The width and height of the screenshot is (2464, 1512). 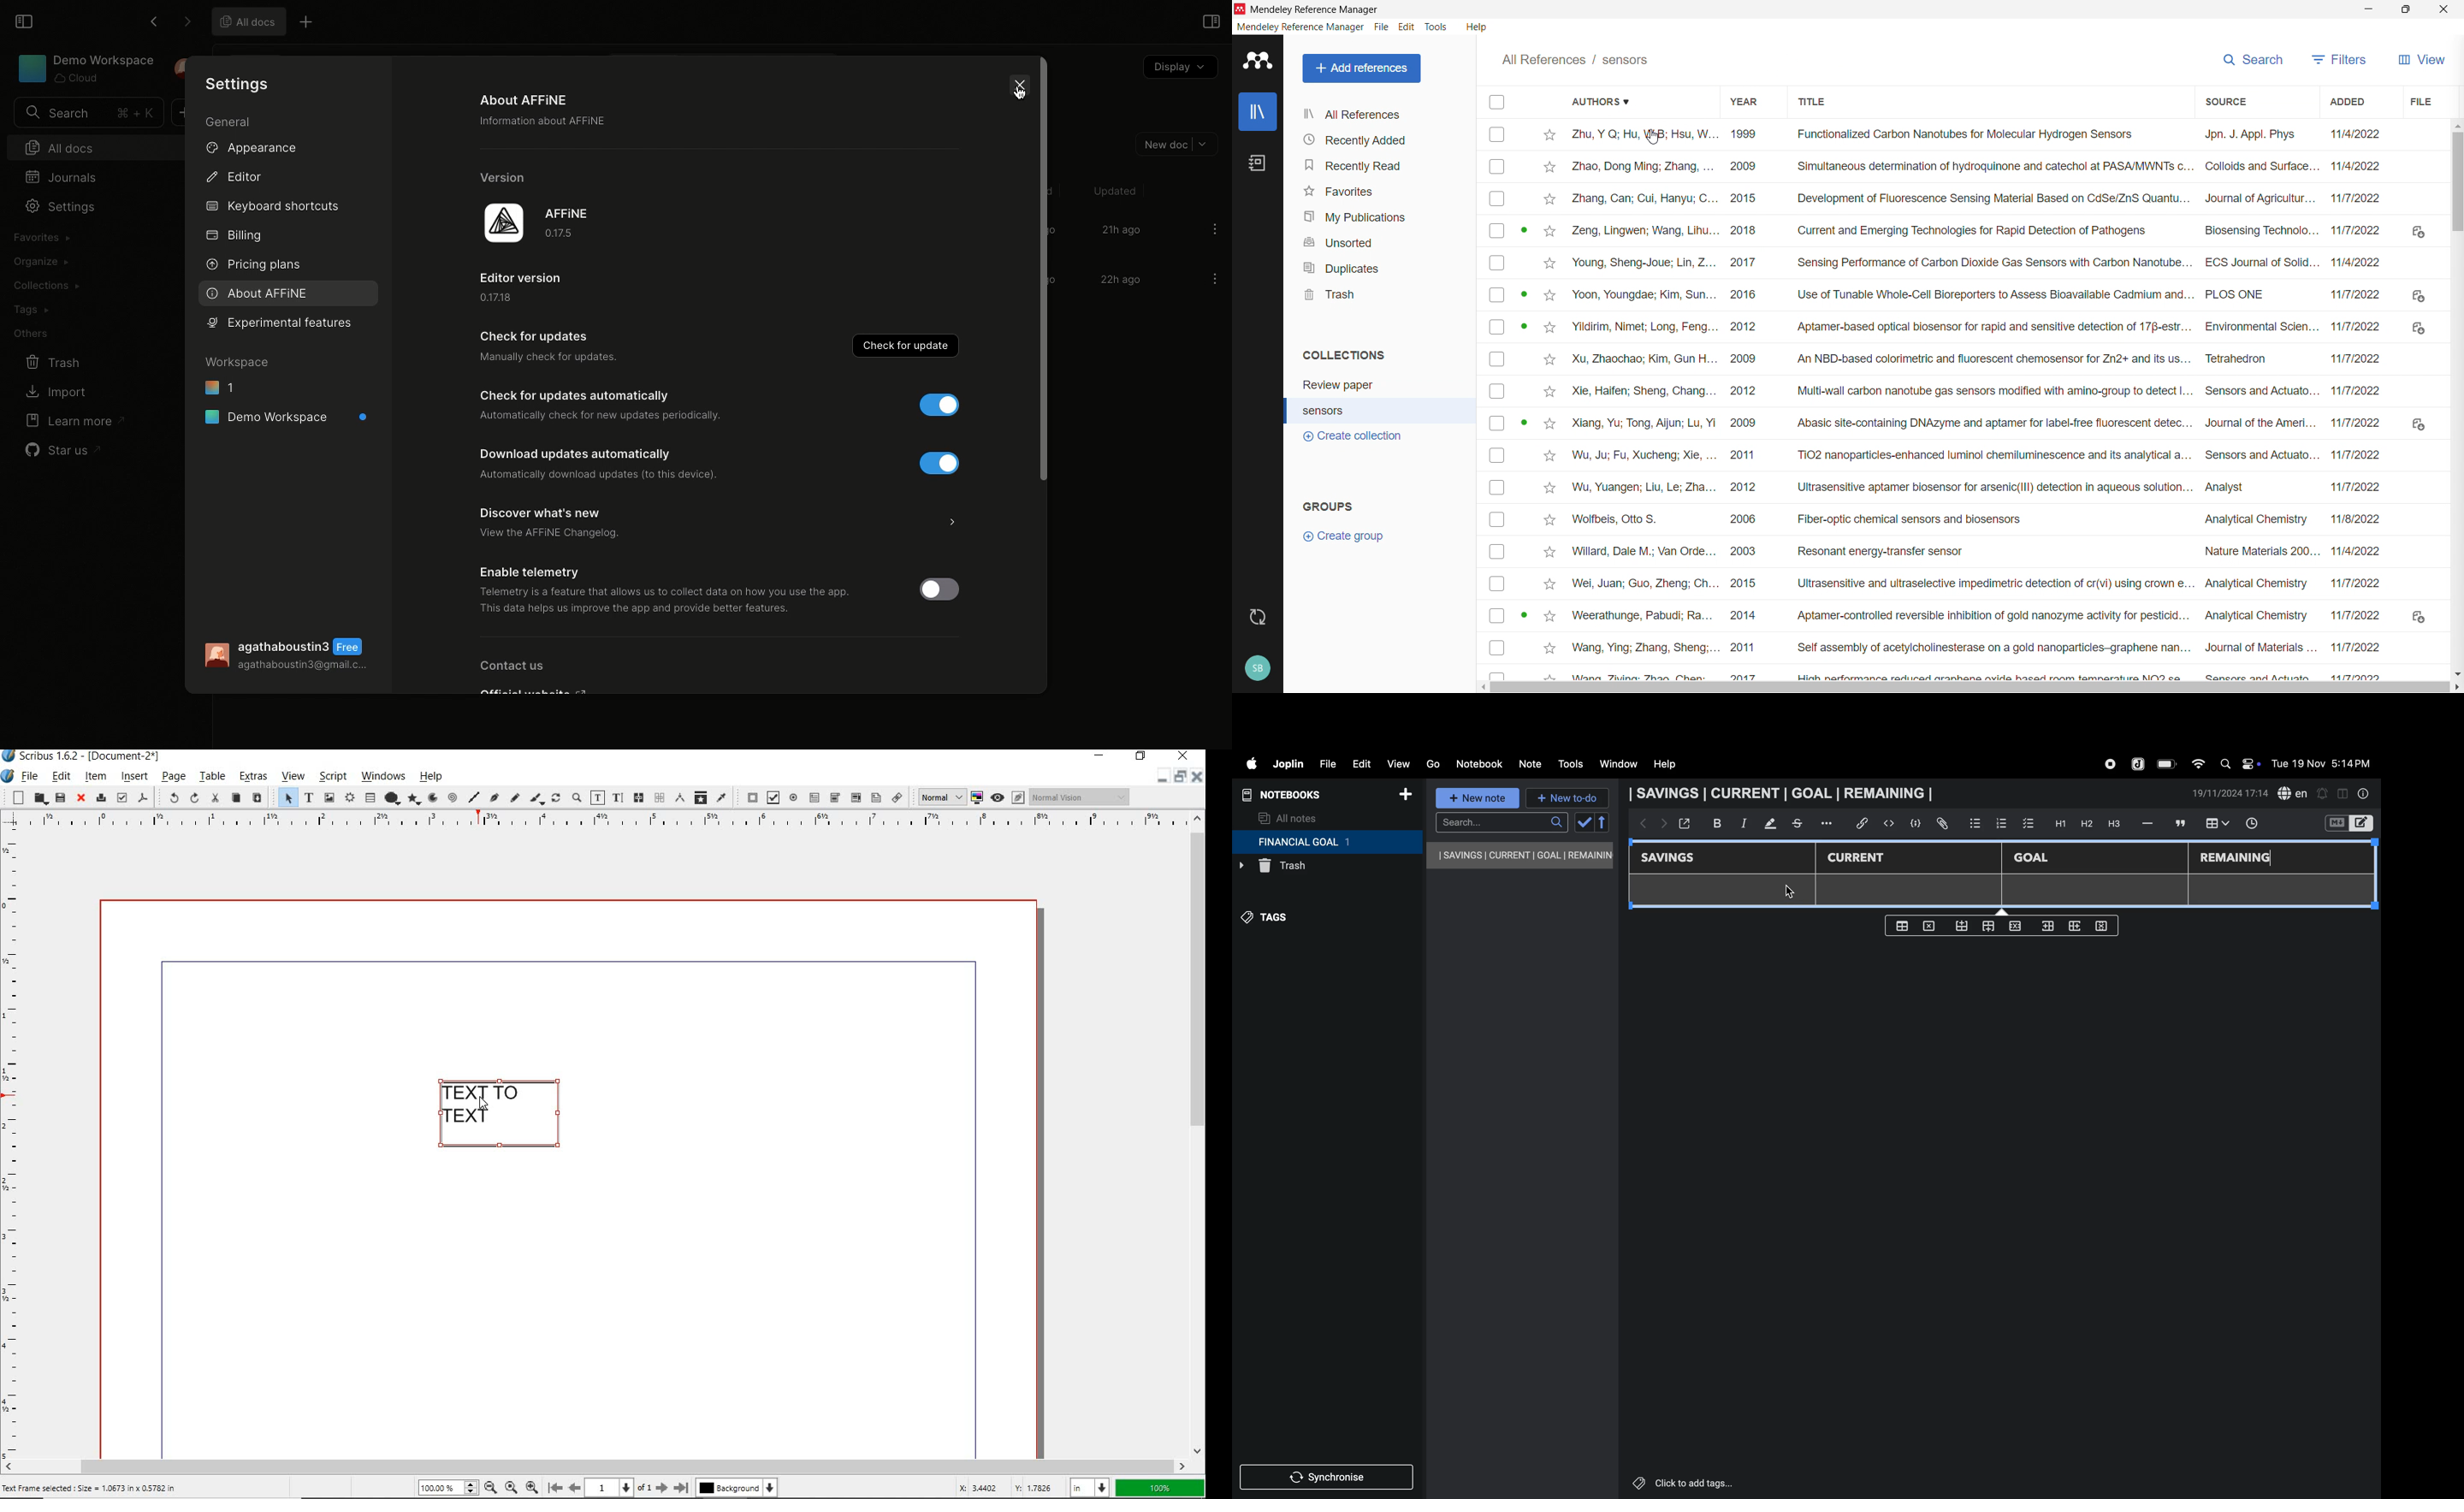 What do you see at coordinates (1523, 293) in the screenshot?
I see `PDF available` at bounding box center [1523, 293].